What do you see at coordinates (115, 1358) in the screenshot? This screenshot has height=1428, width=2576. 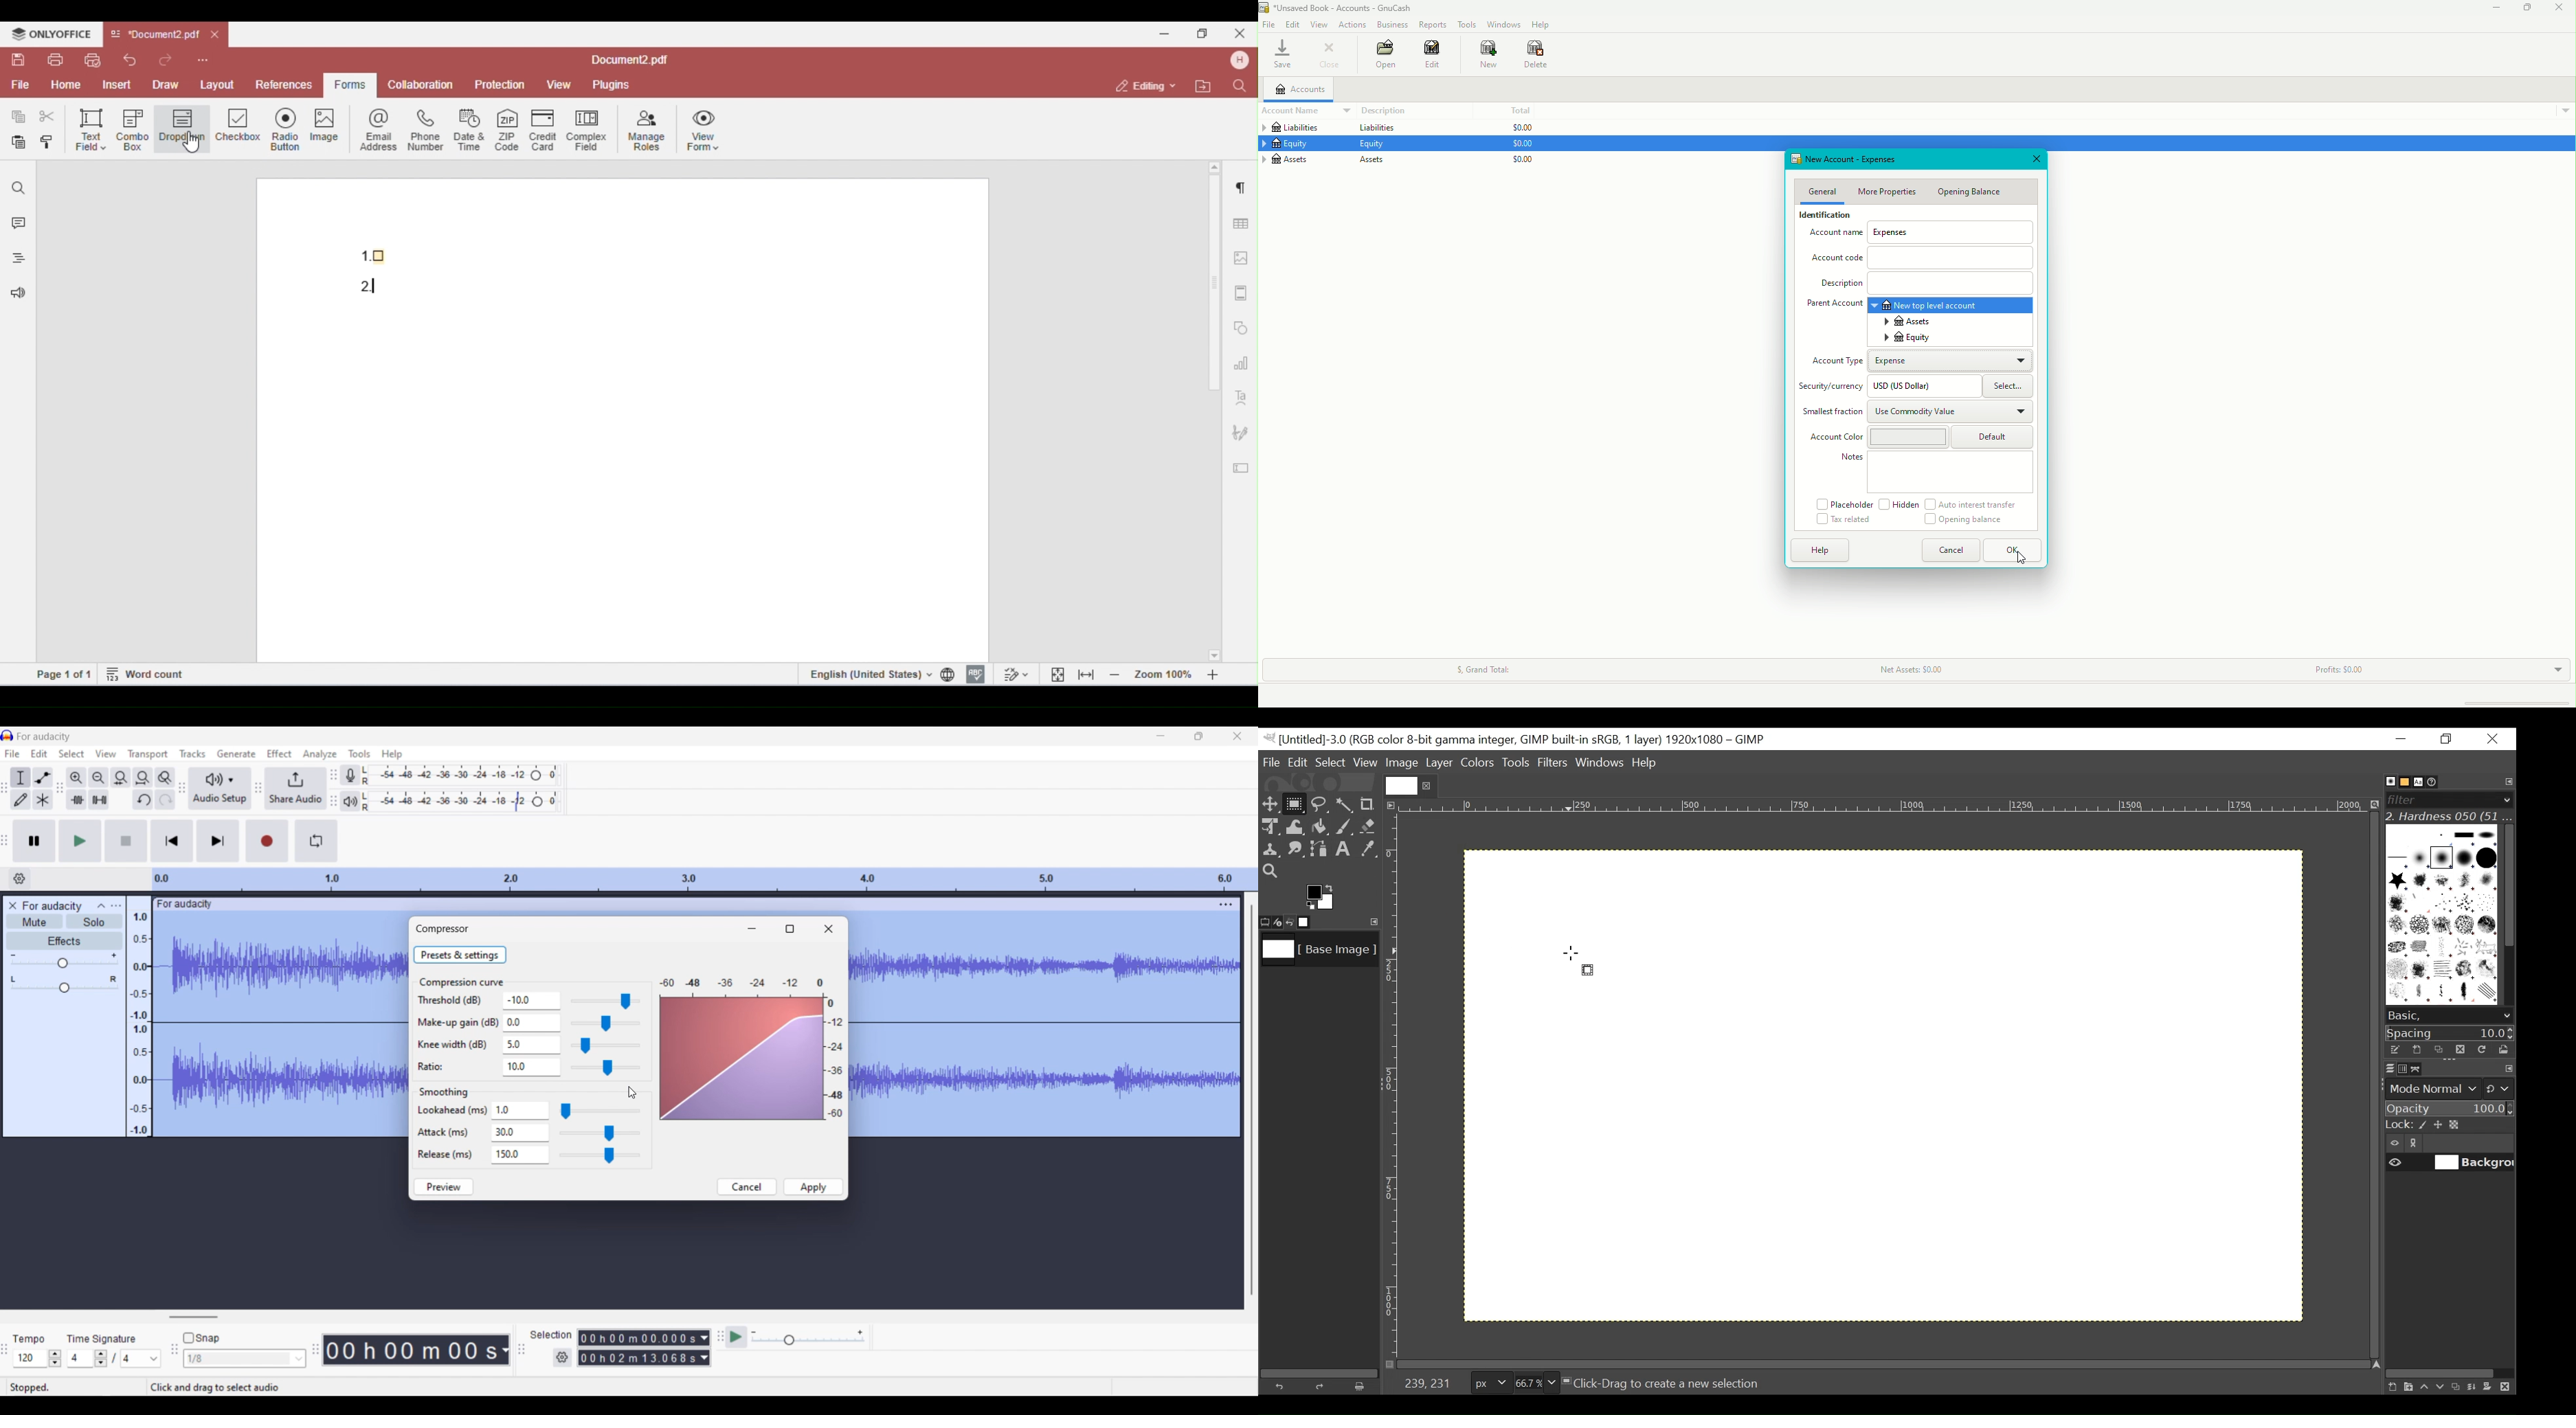 I see `Time signature settings` at bounding box center [115, 1358].